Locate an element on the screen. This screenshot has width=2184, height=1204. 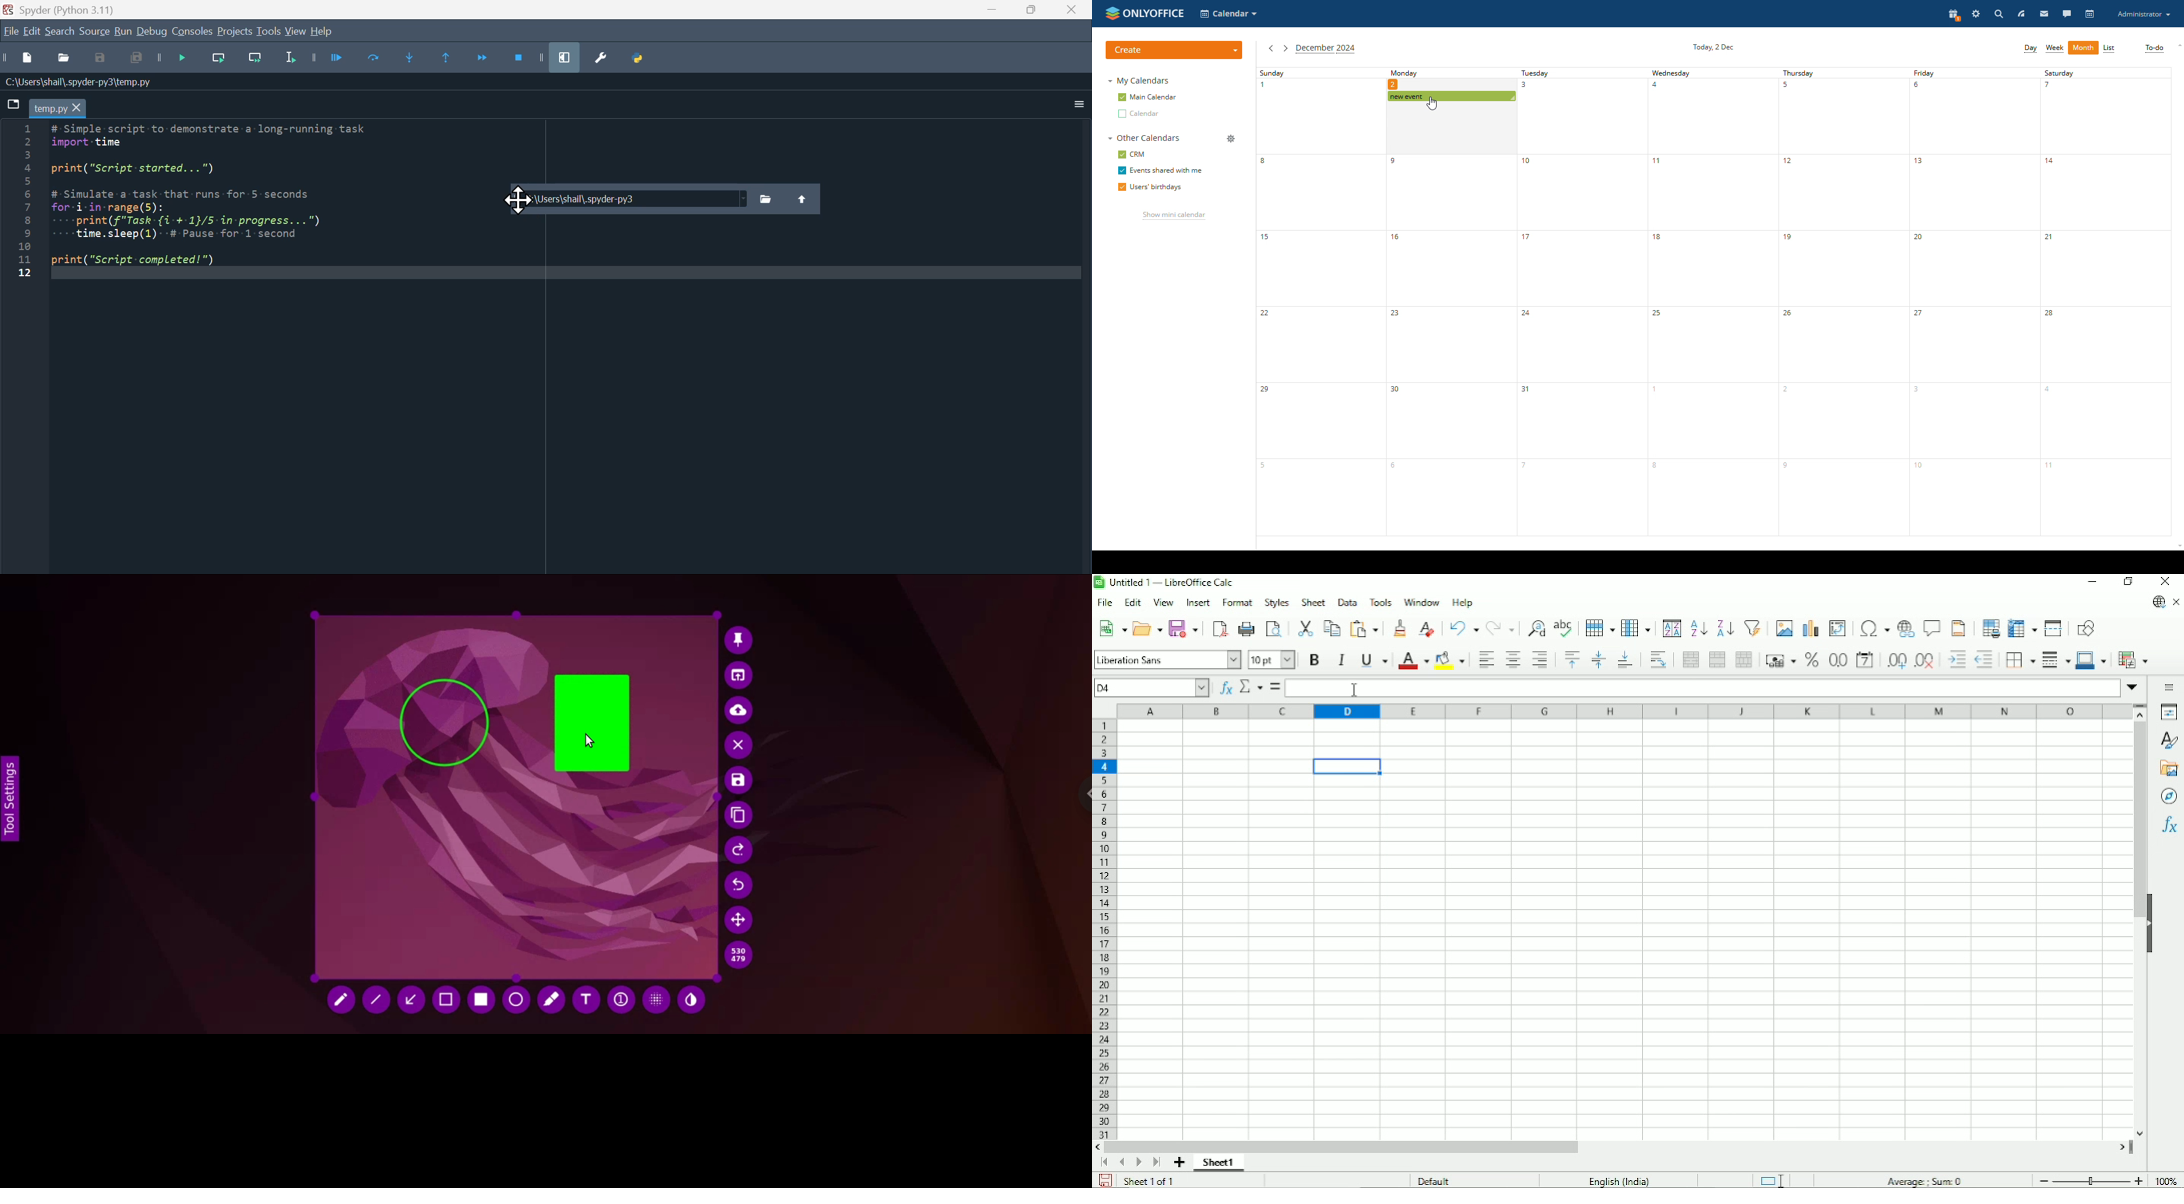
my calendars is located at coordinates (1141, 81).